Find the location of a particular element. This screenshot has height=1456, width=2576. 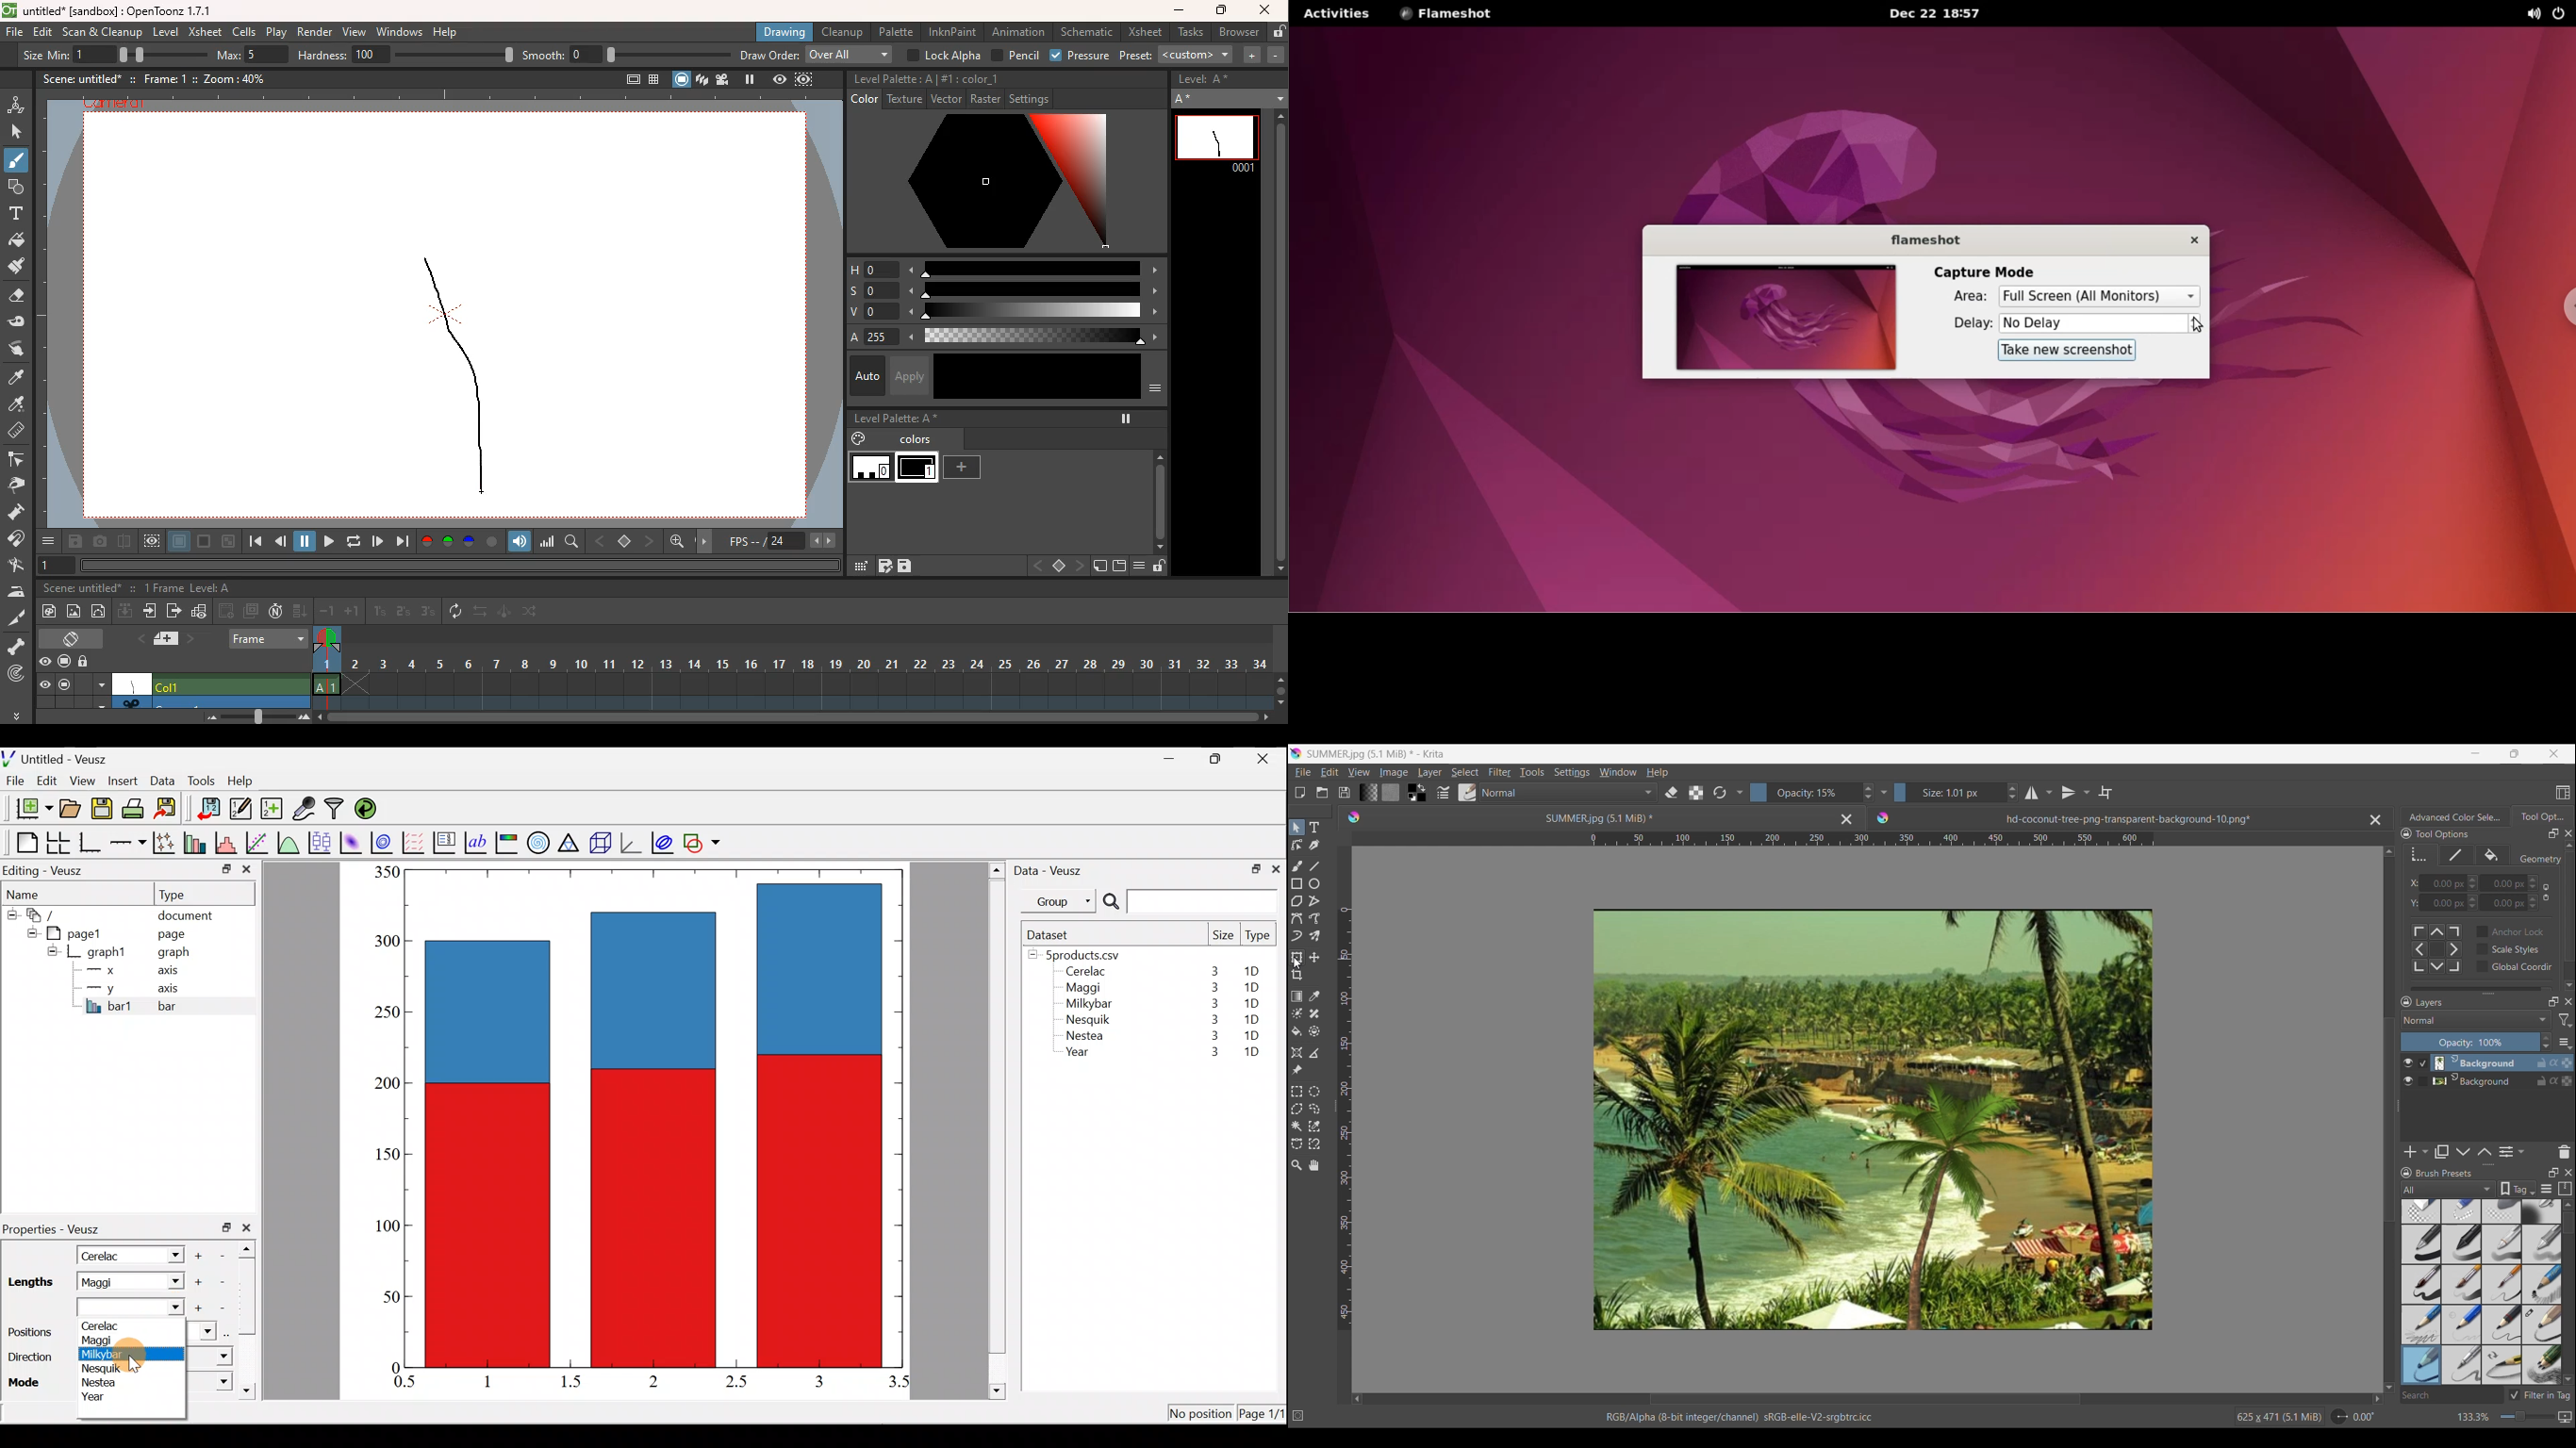

Add another item is located at coordinates (200, 1309).